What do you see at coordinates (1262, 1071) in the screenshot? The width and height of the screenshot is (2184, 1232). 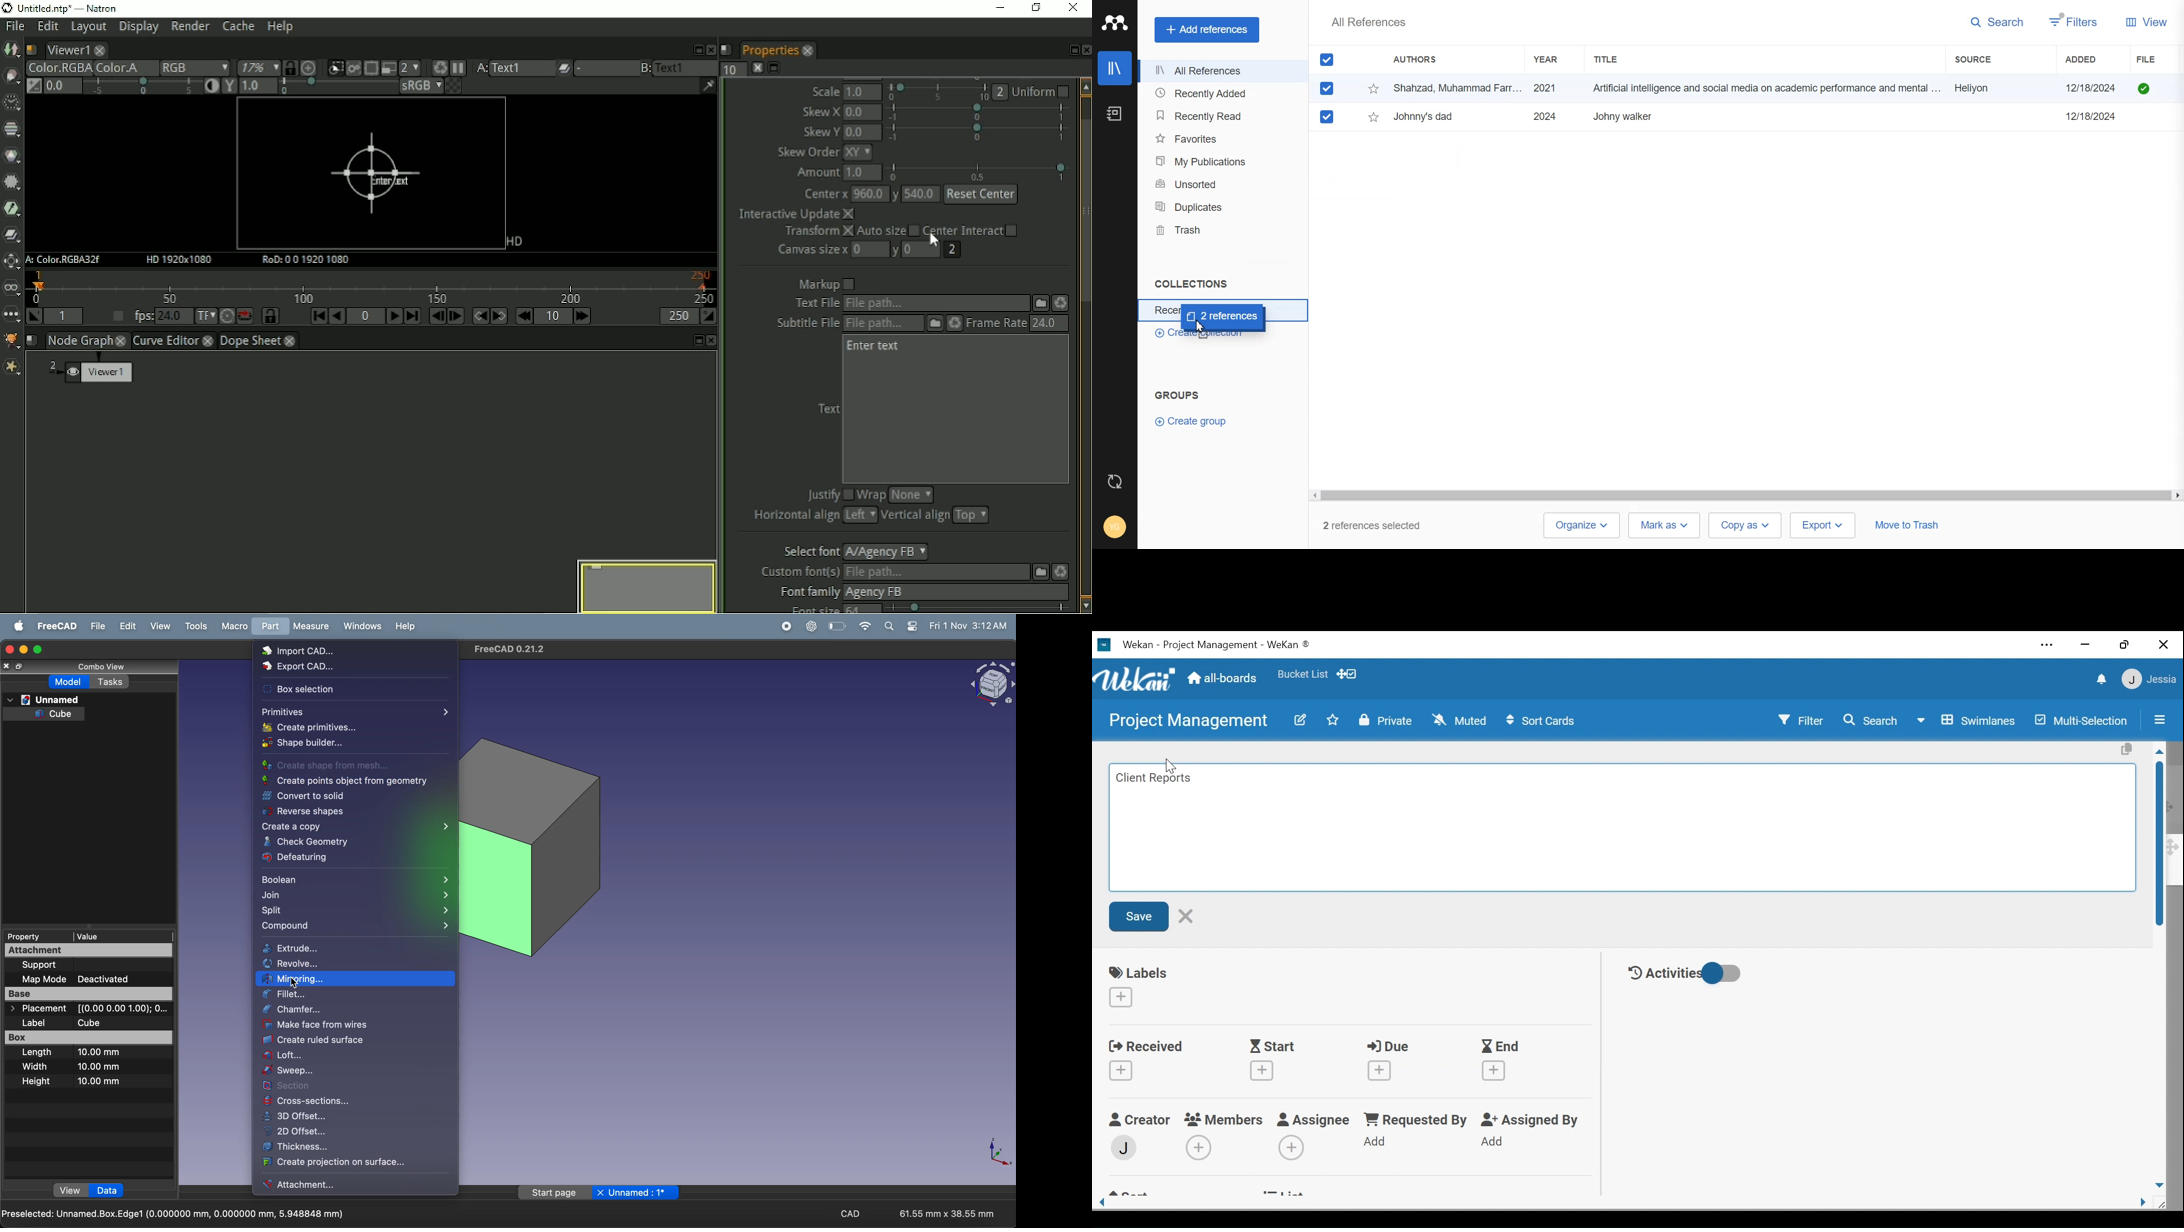 I see `Create Start date` at bounding box center [1262, 1071].